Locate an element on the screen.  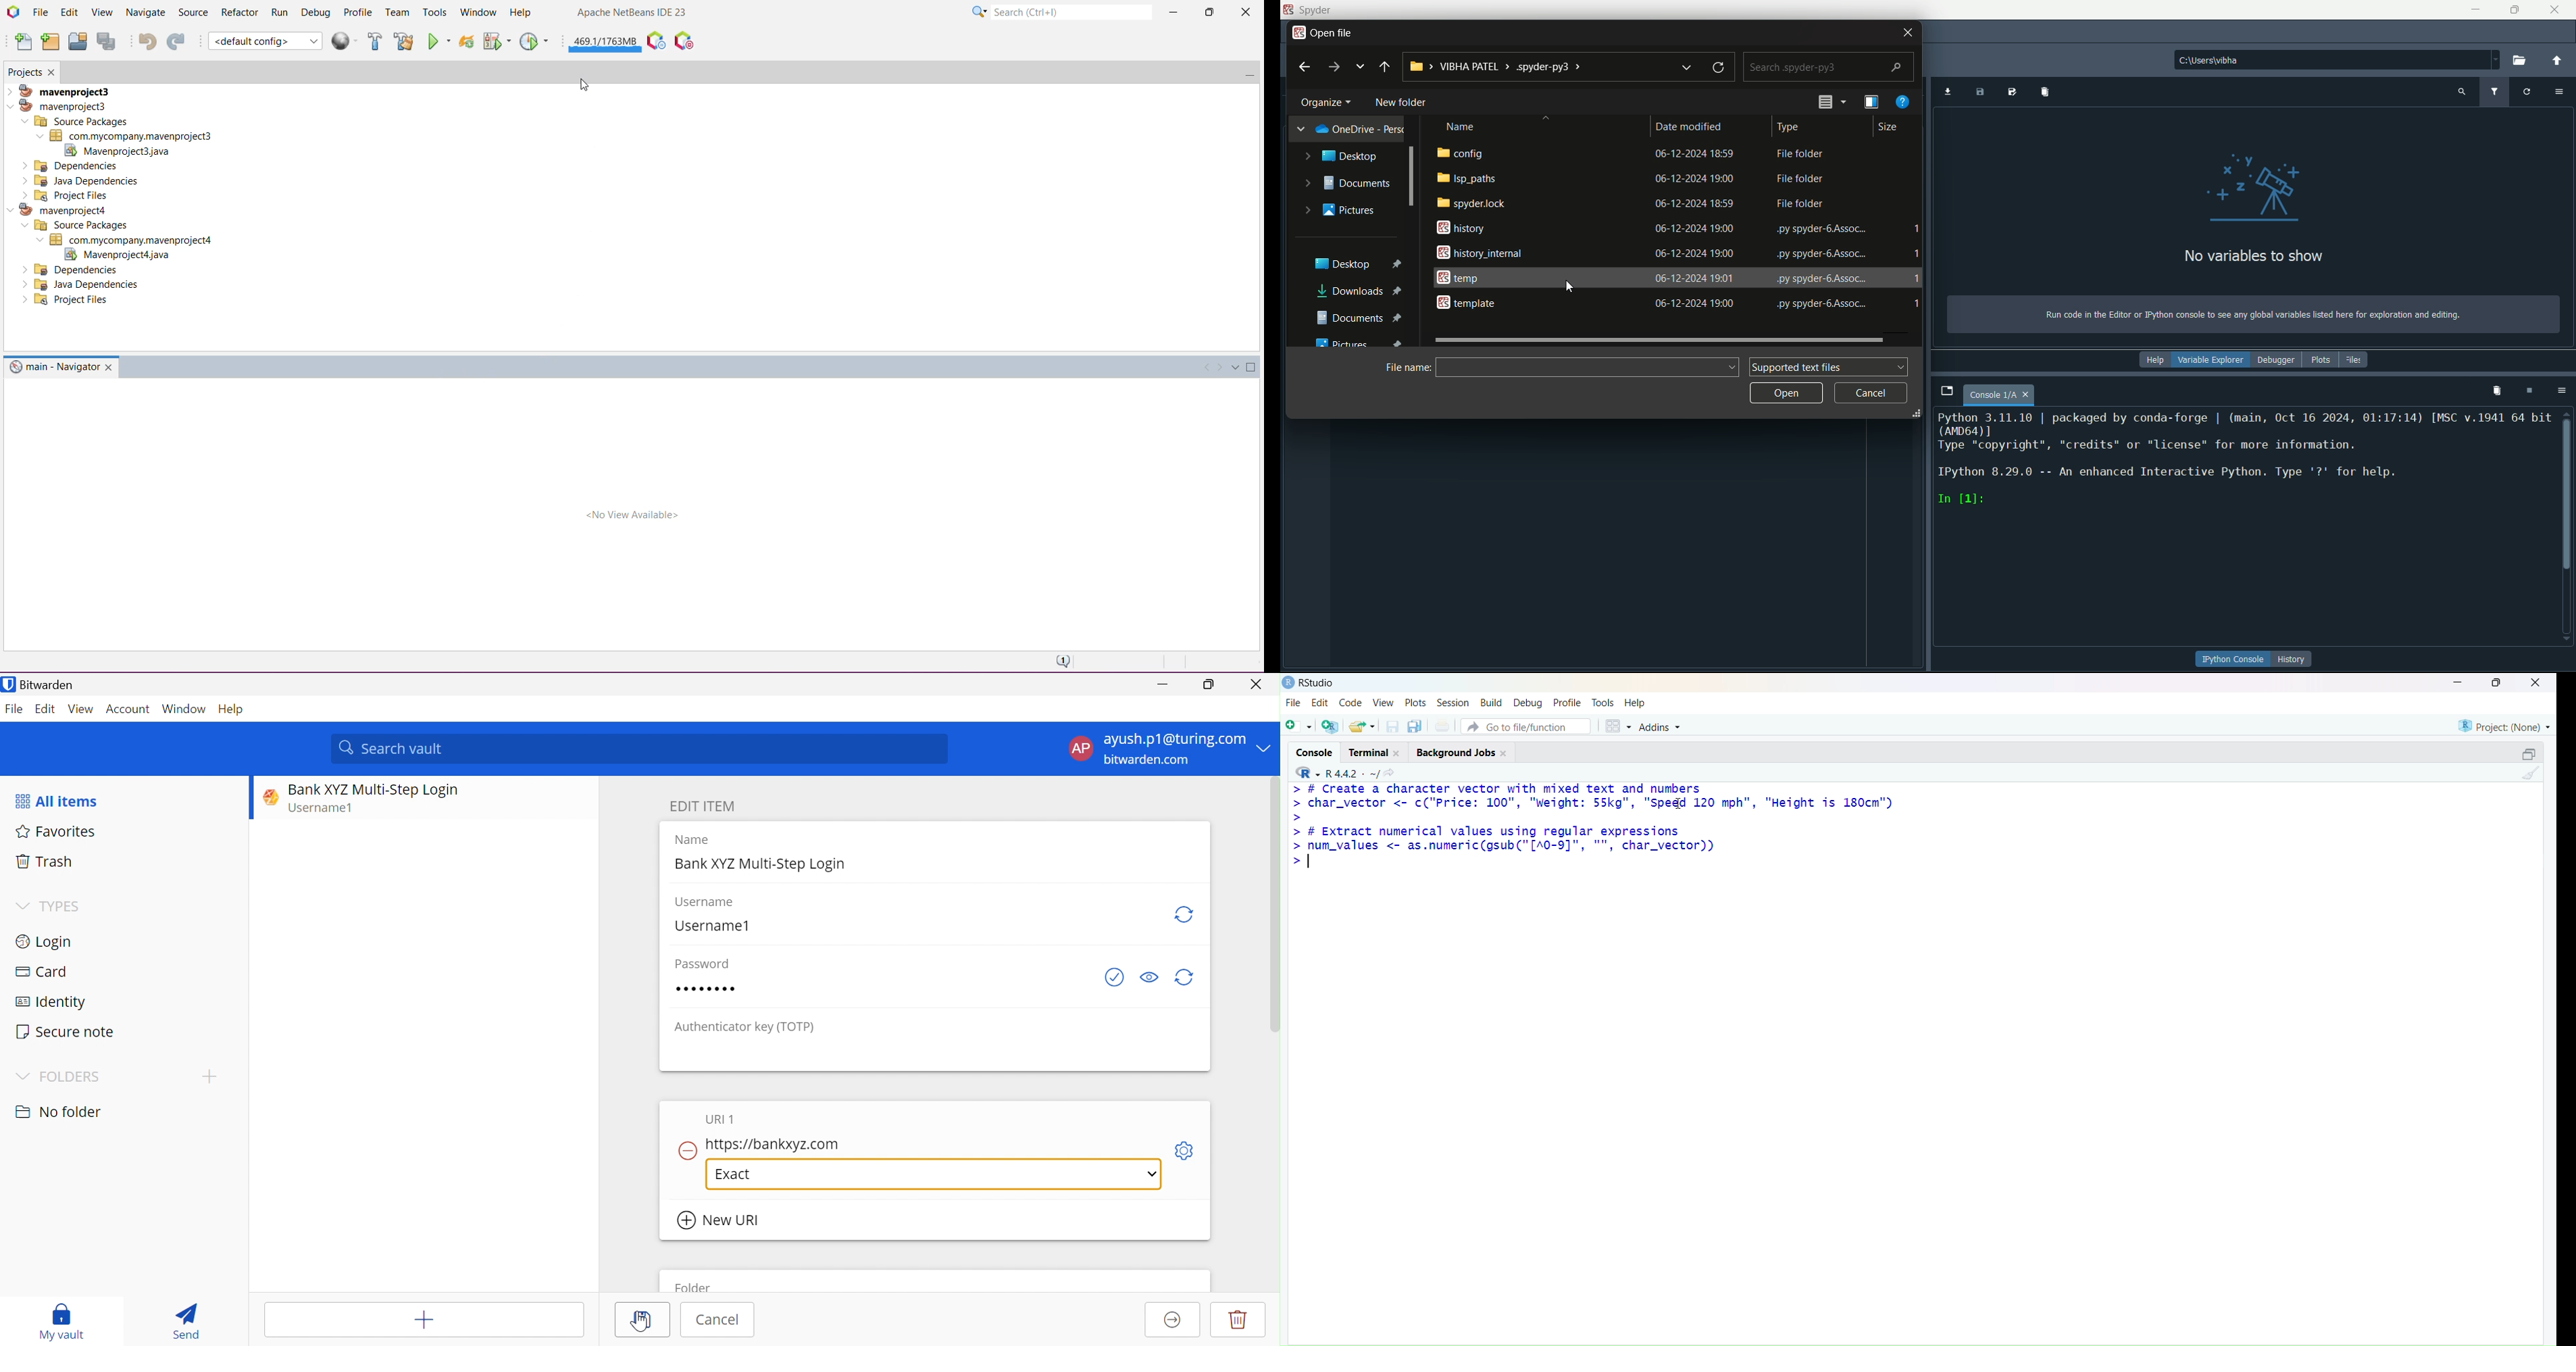
minimize is located at coordinates (2473, 9).